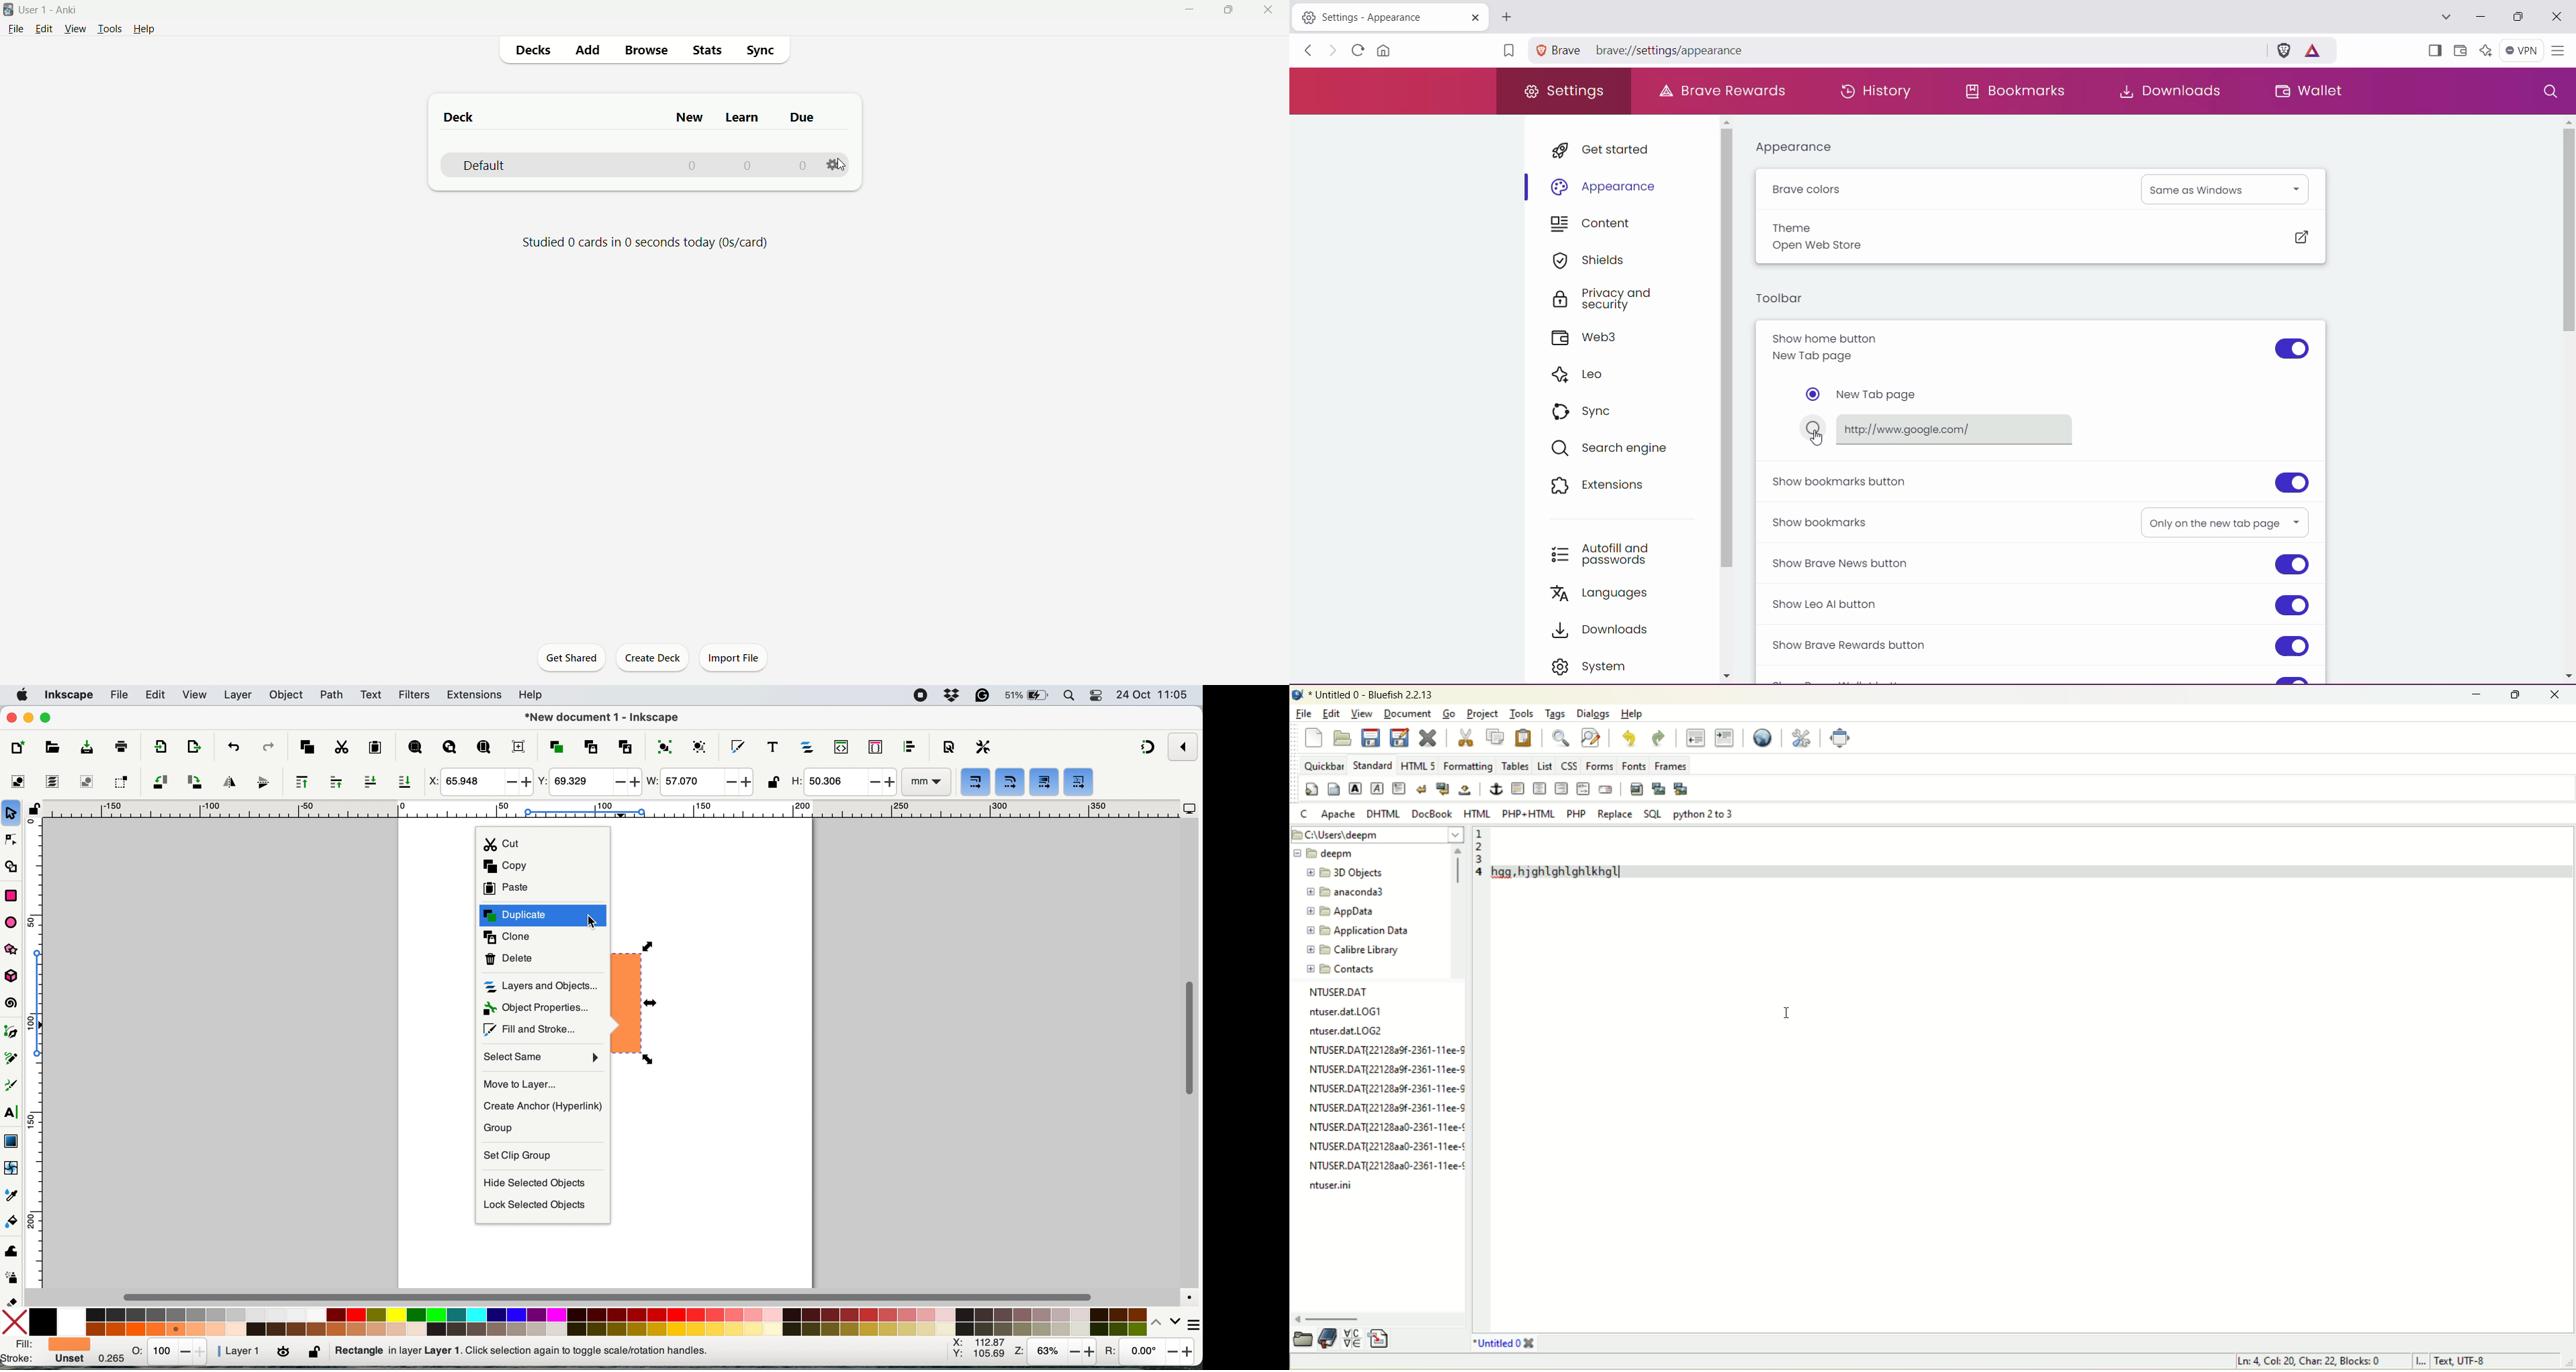 The height and width of the screenshot is (1372, 2576). What do you see at coordinates (587, 51) in the screenshot?
I see `add` at bounding box center [587, 51].